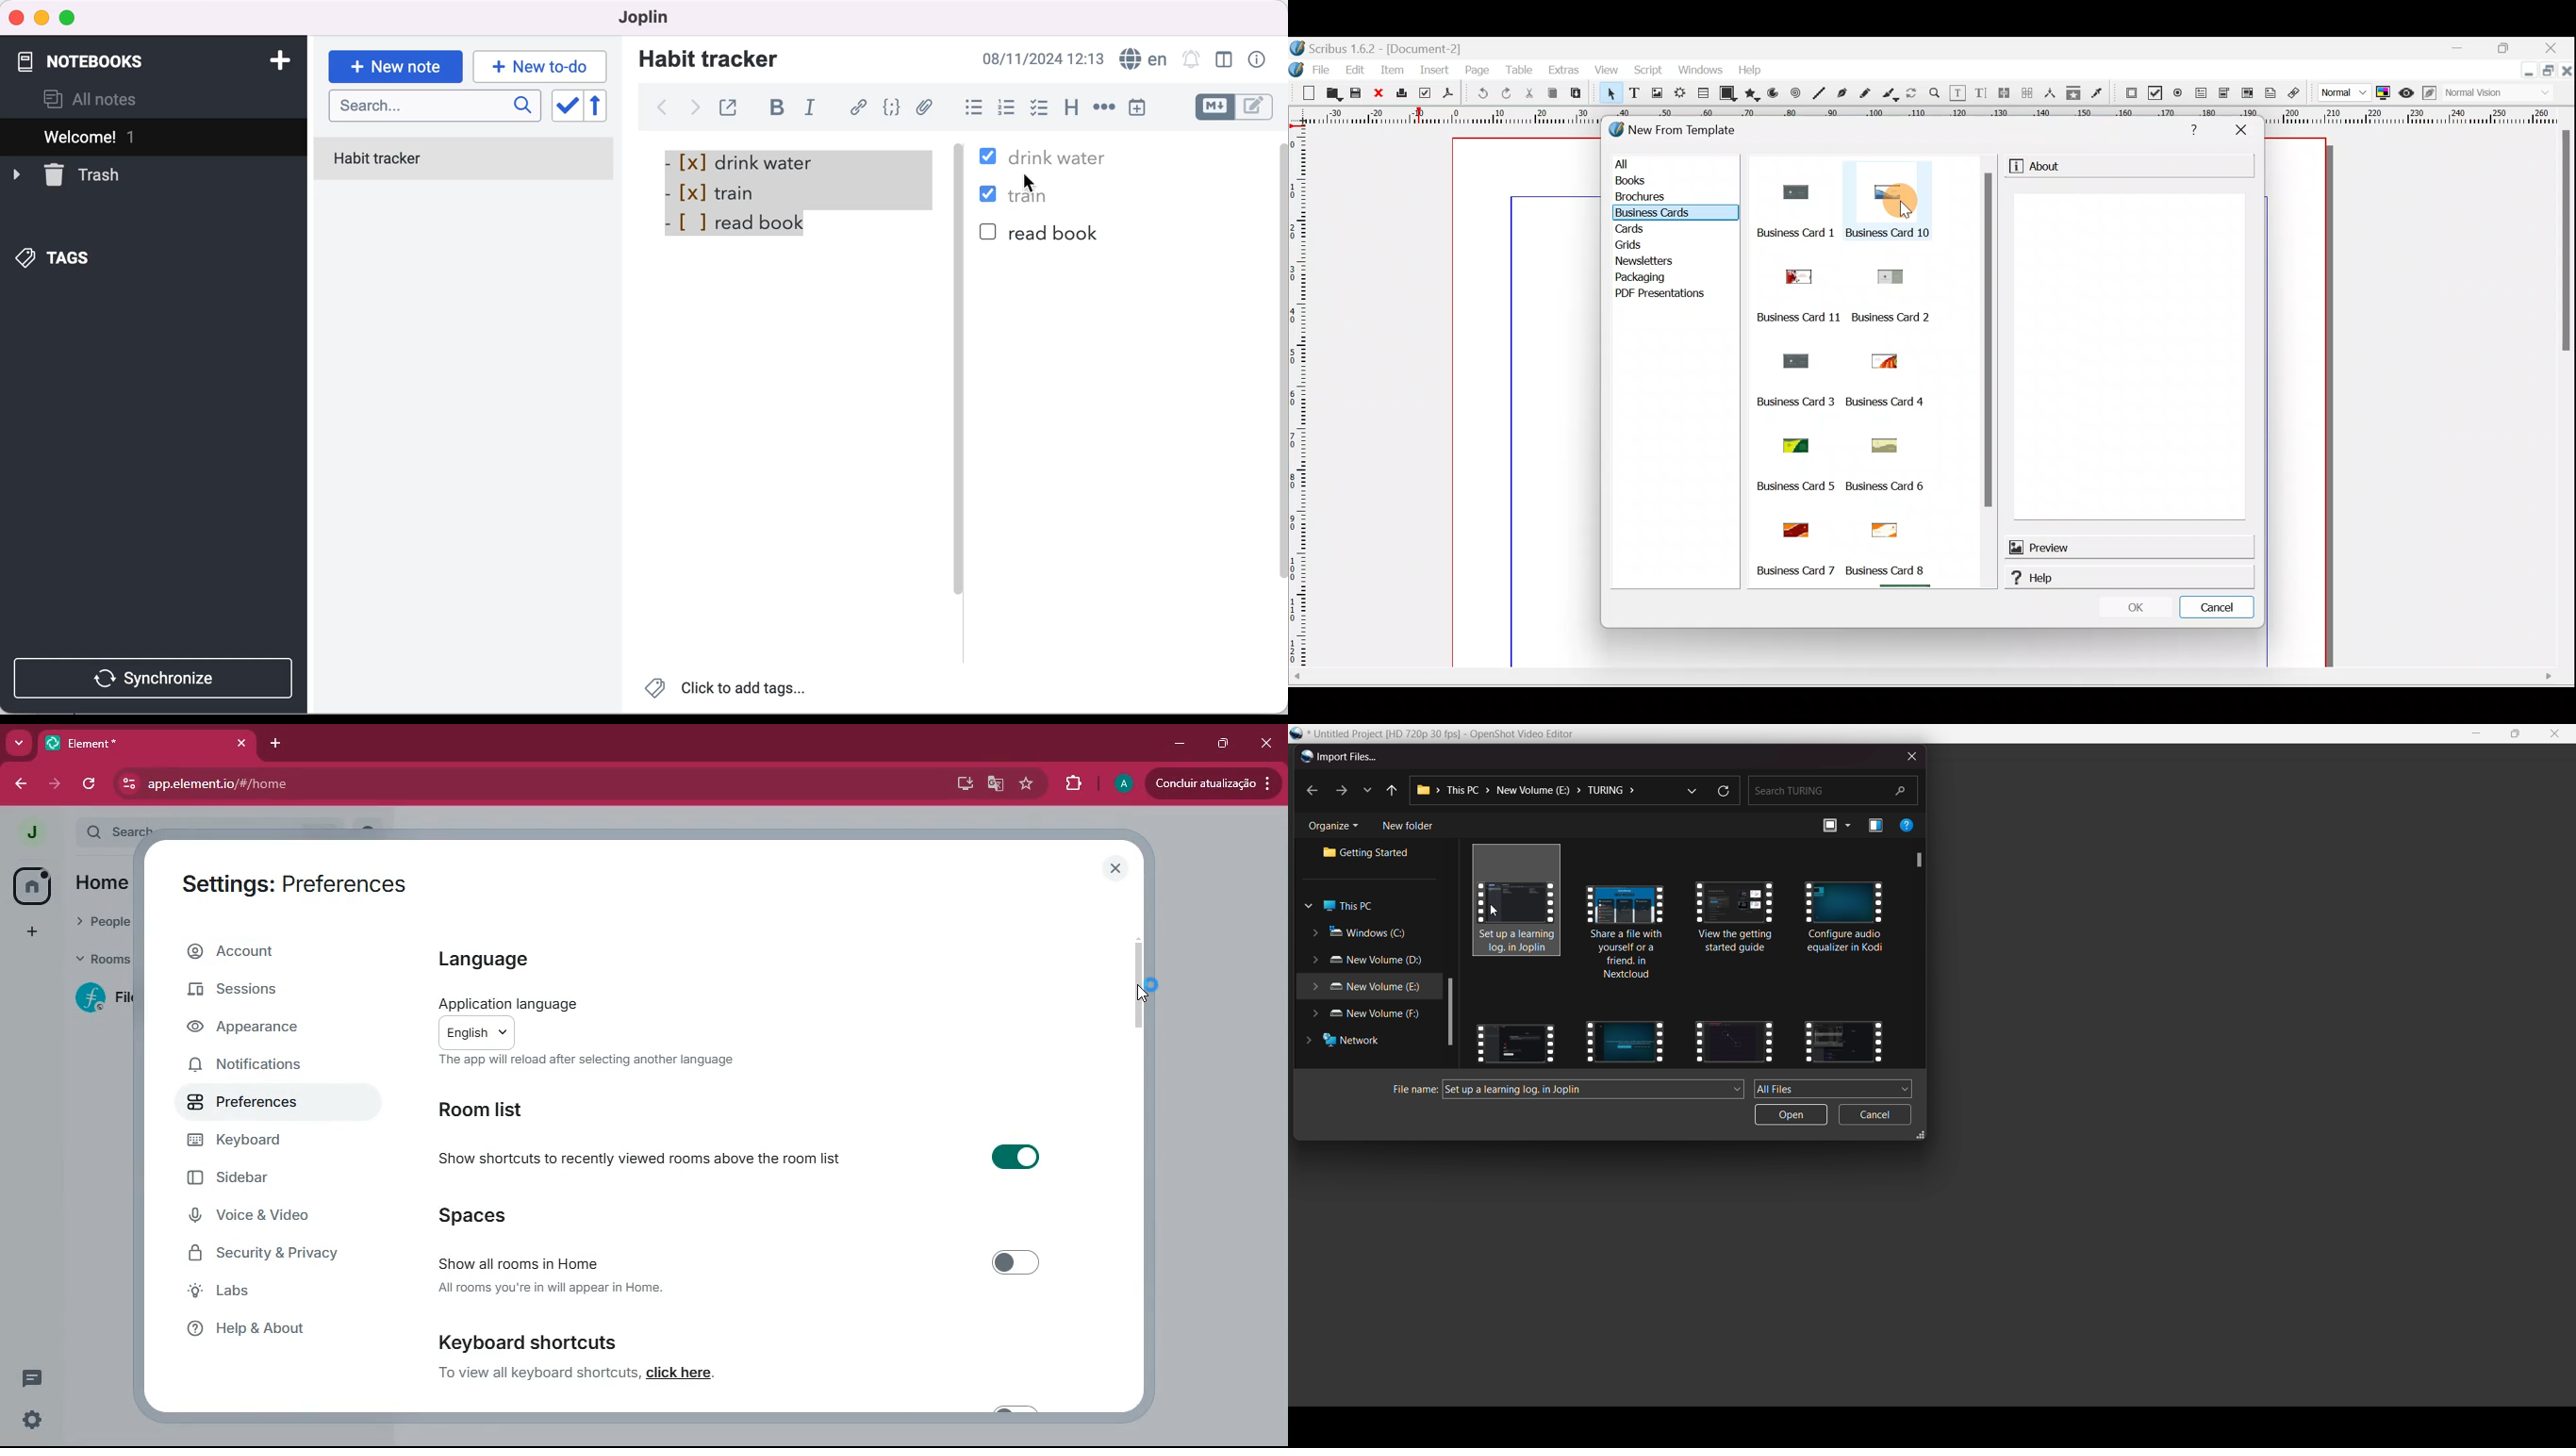  What do you see at coordinates (1503, 95) in the screenshot?
I see `Redo` at bounding box center [1503, 95].